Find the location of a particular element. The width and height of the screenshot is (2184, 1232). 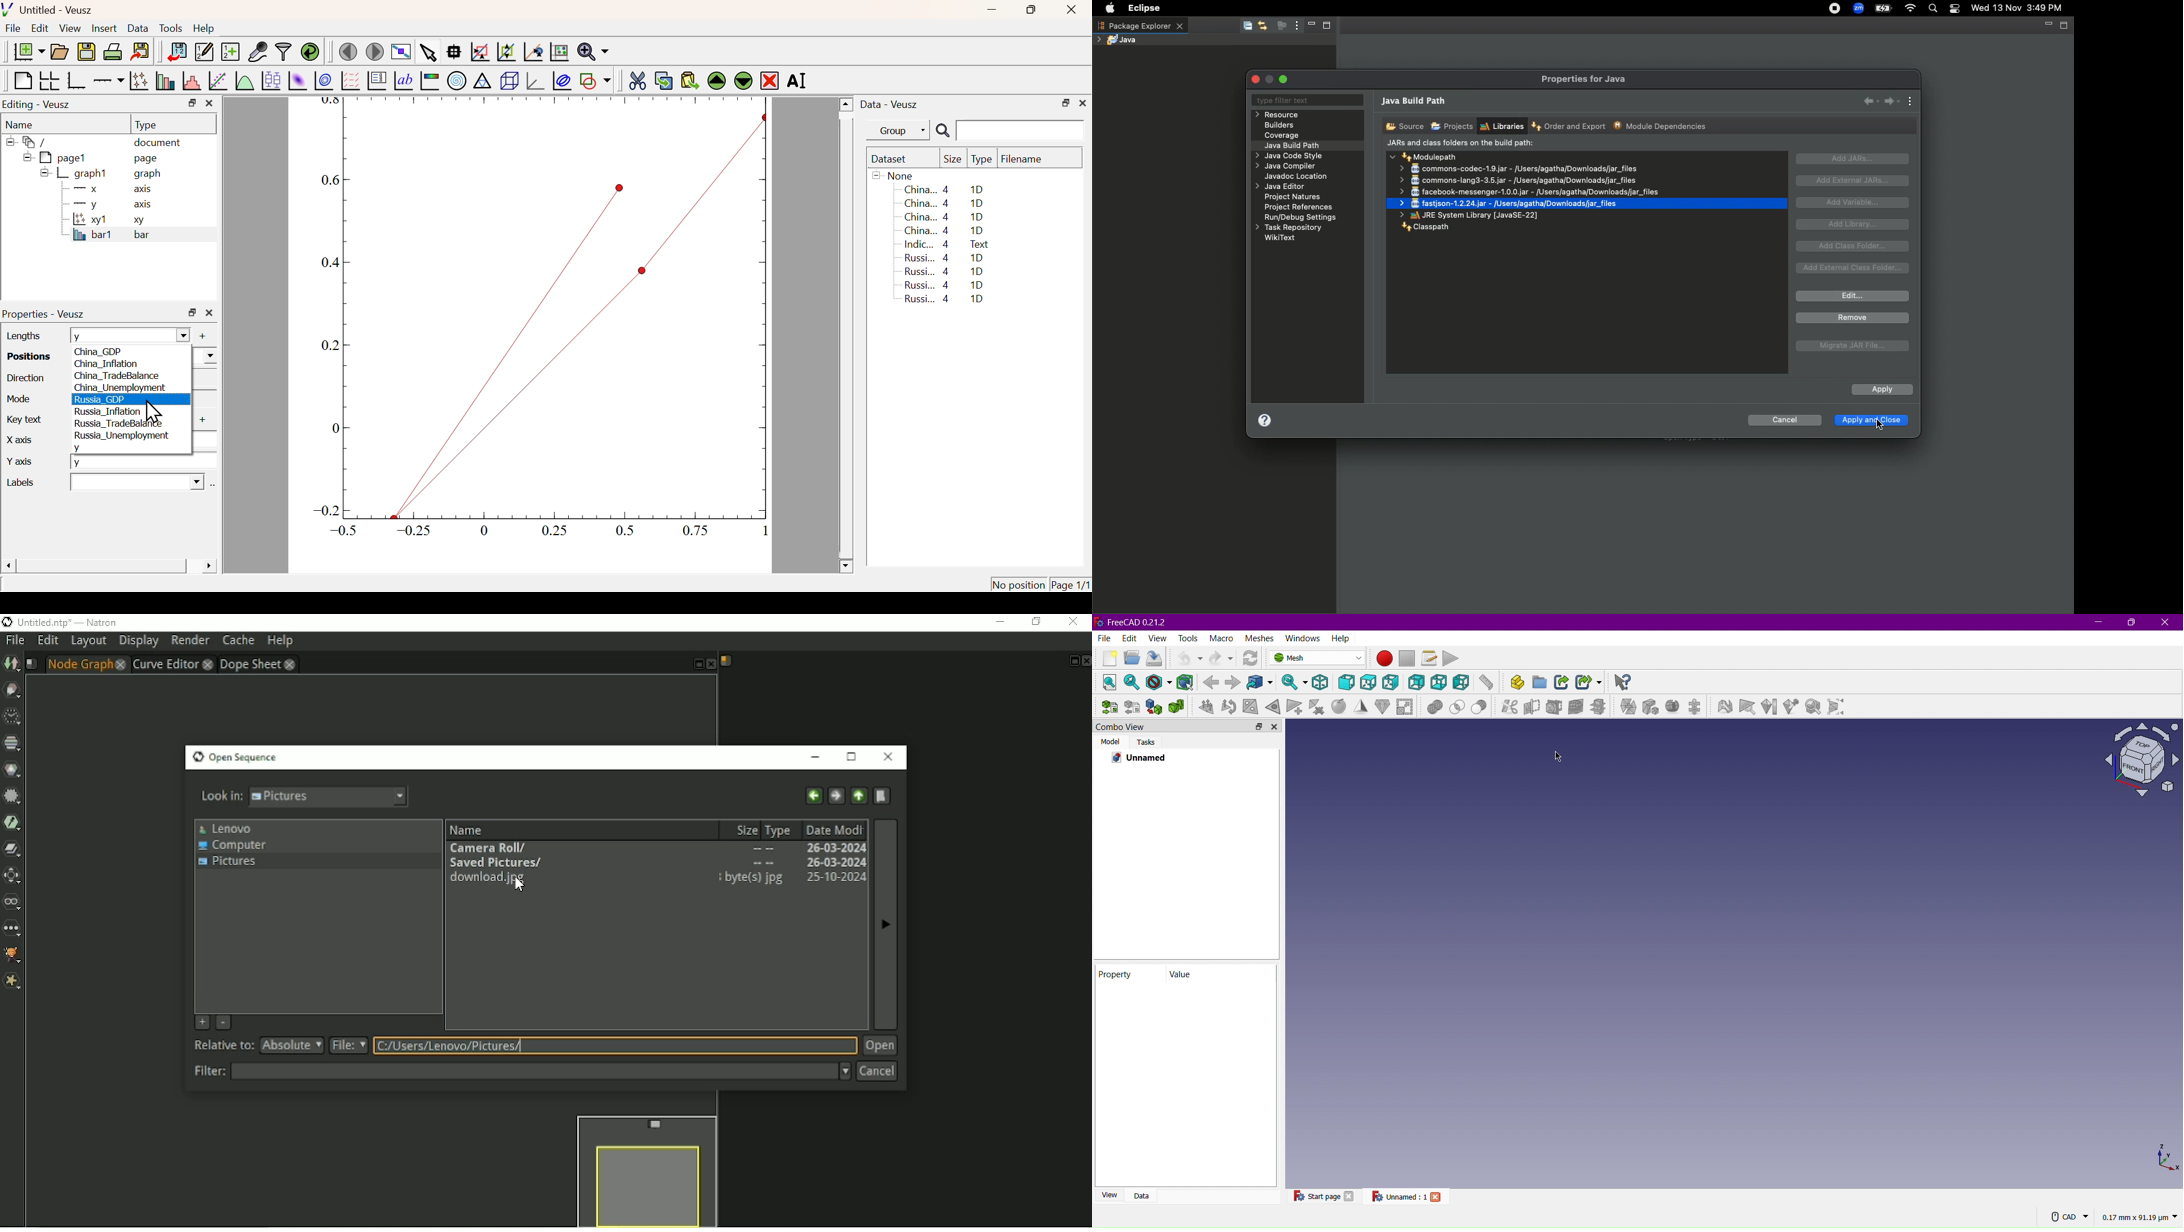

Type filter text is located at coordinates (1306, 101).